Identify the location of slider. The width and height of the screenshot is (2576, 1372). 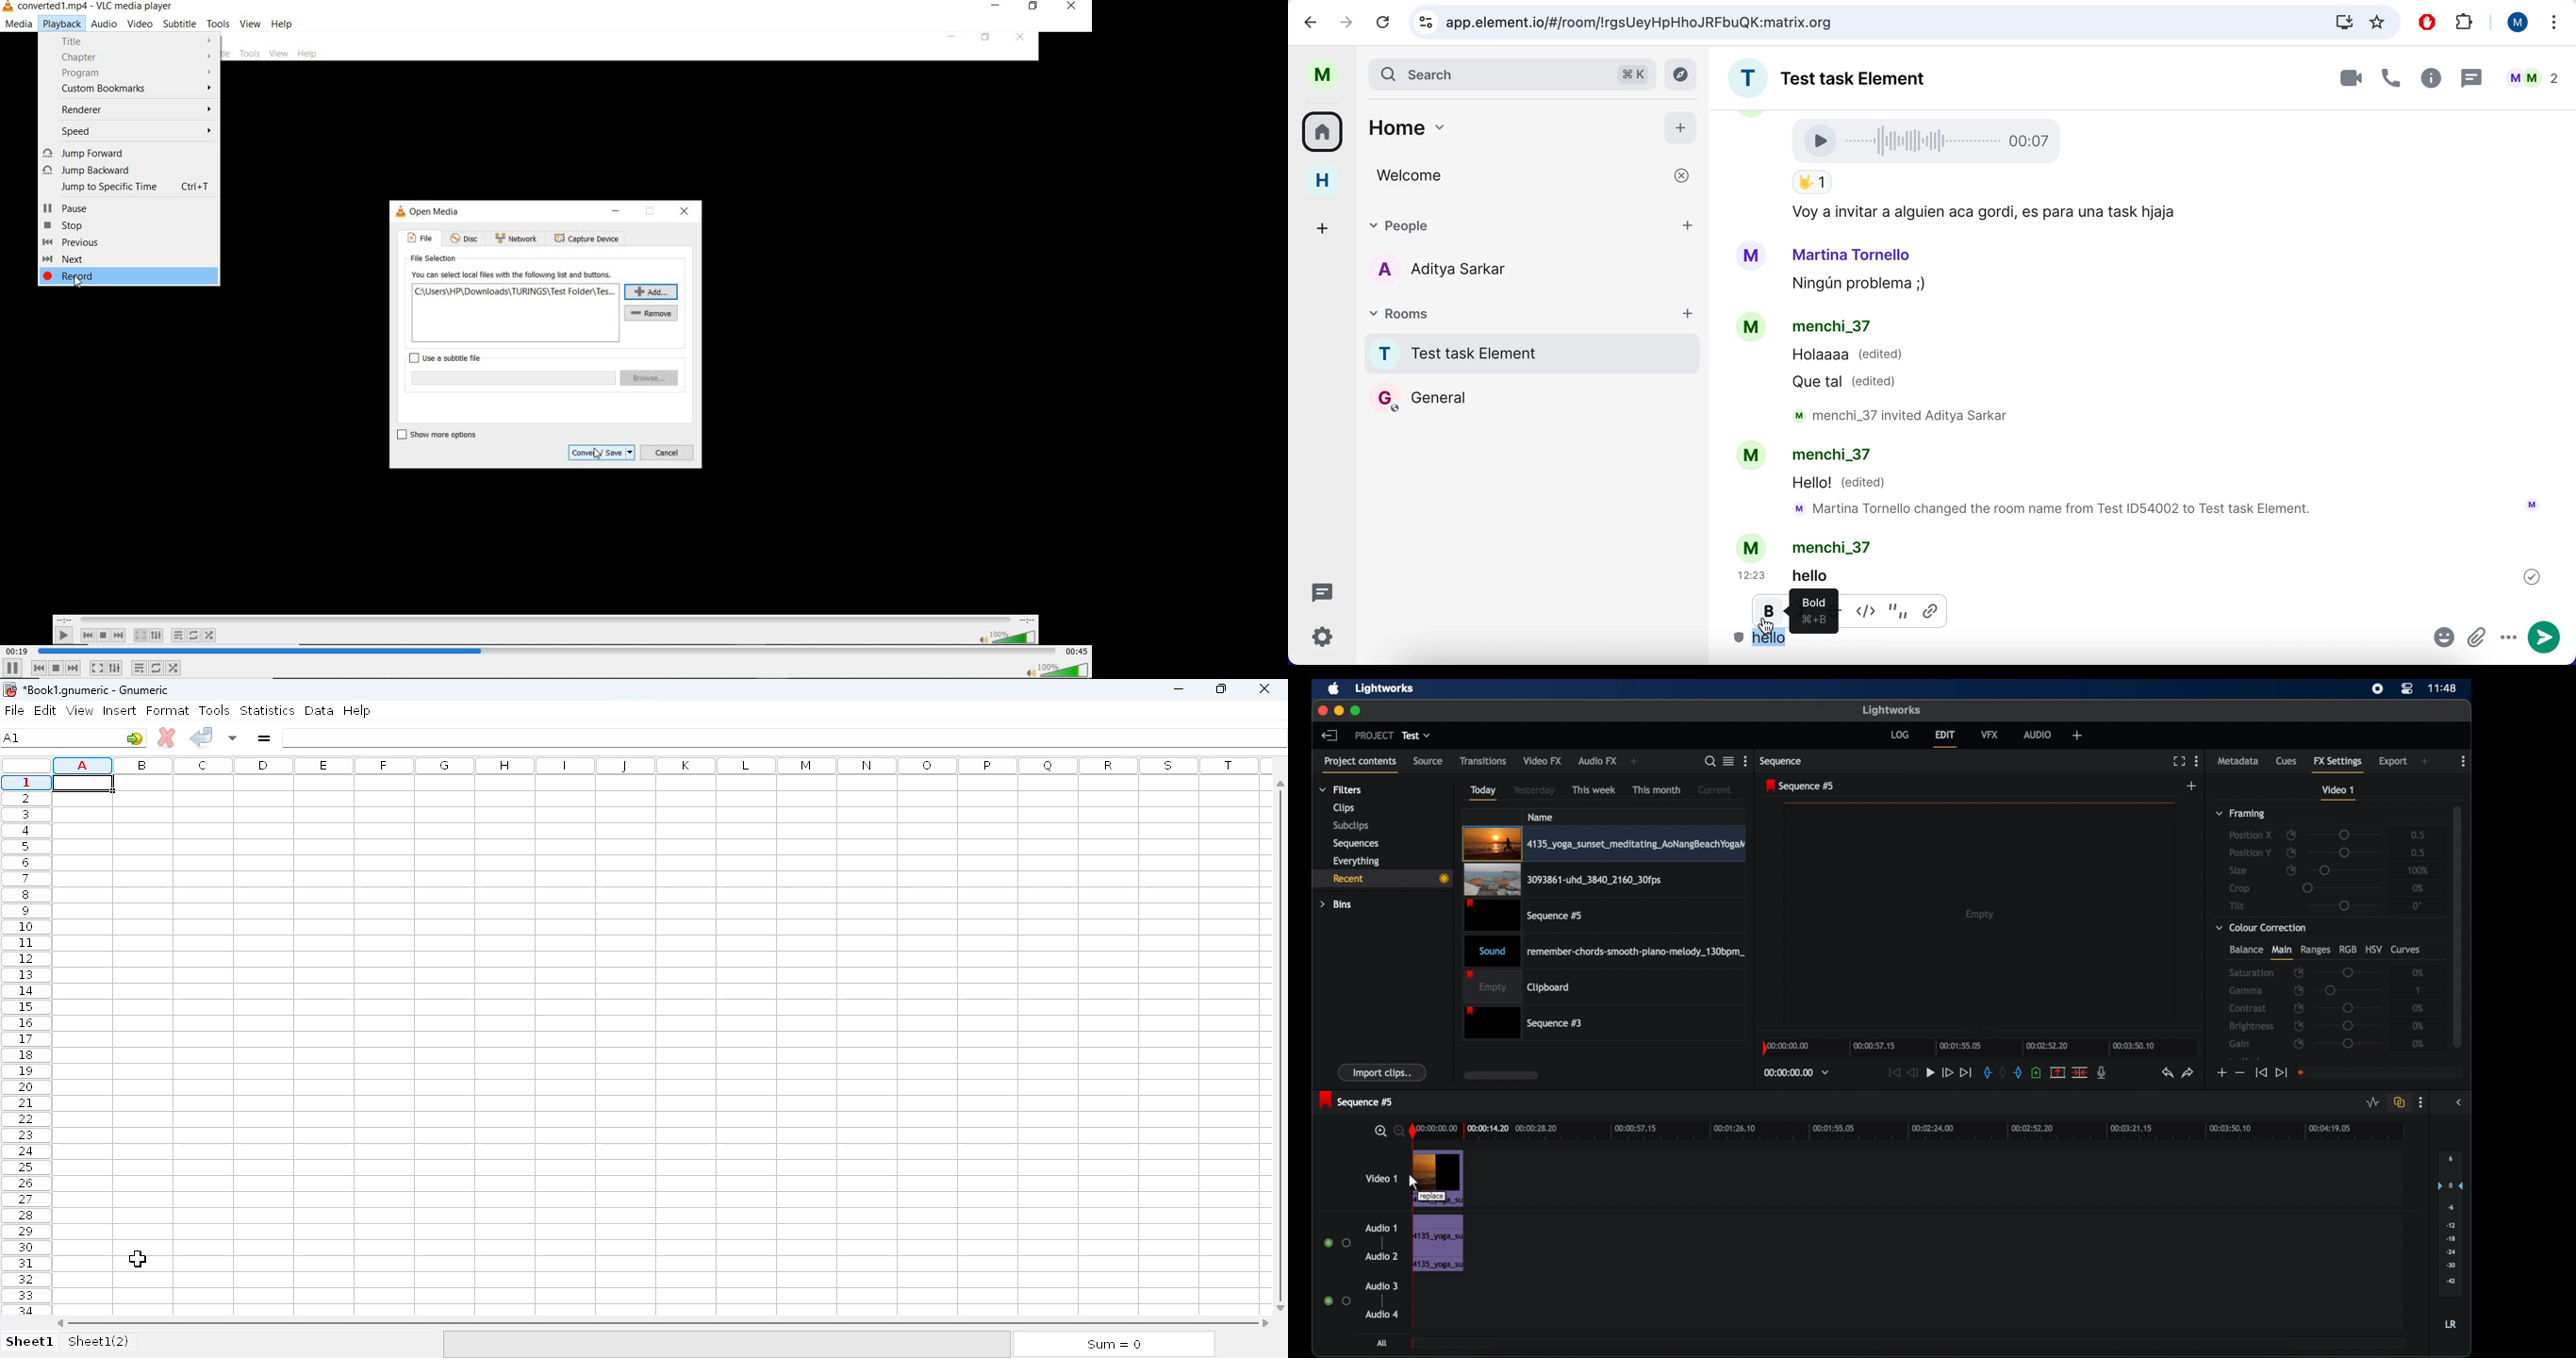
(2352, 990).